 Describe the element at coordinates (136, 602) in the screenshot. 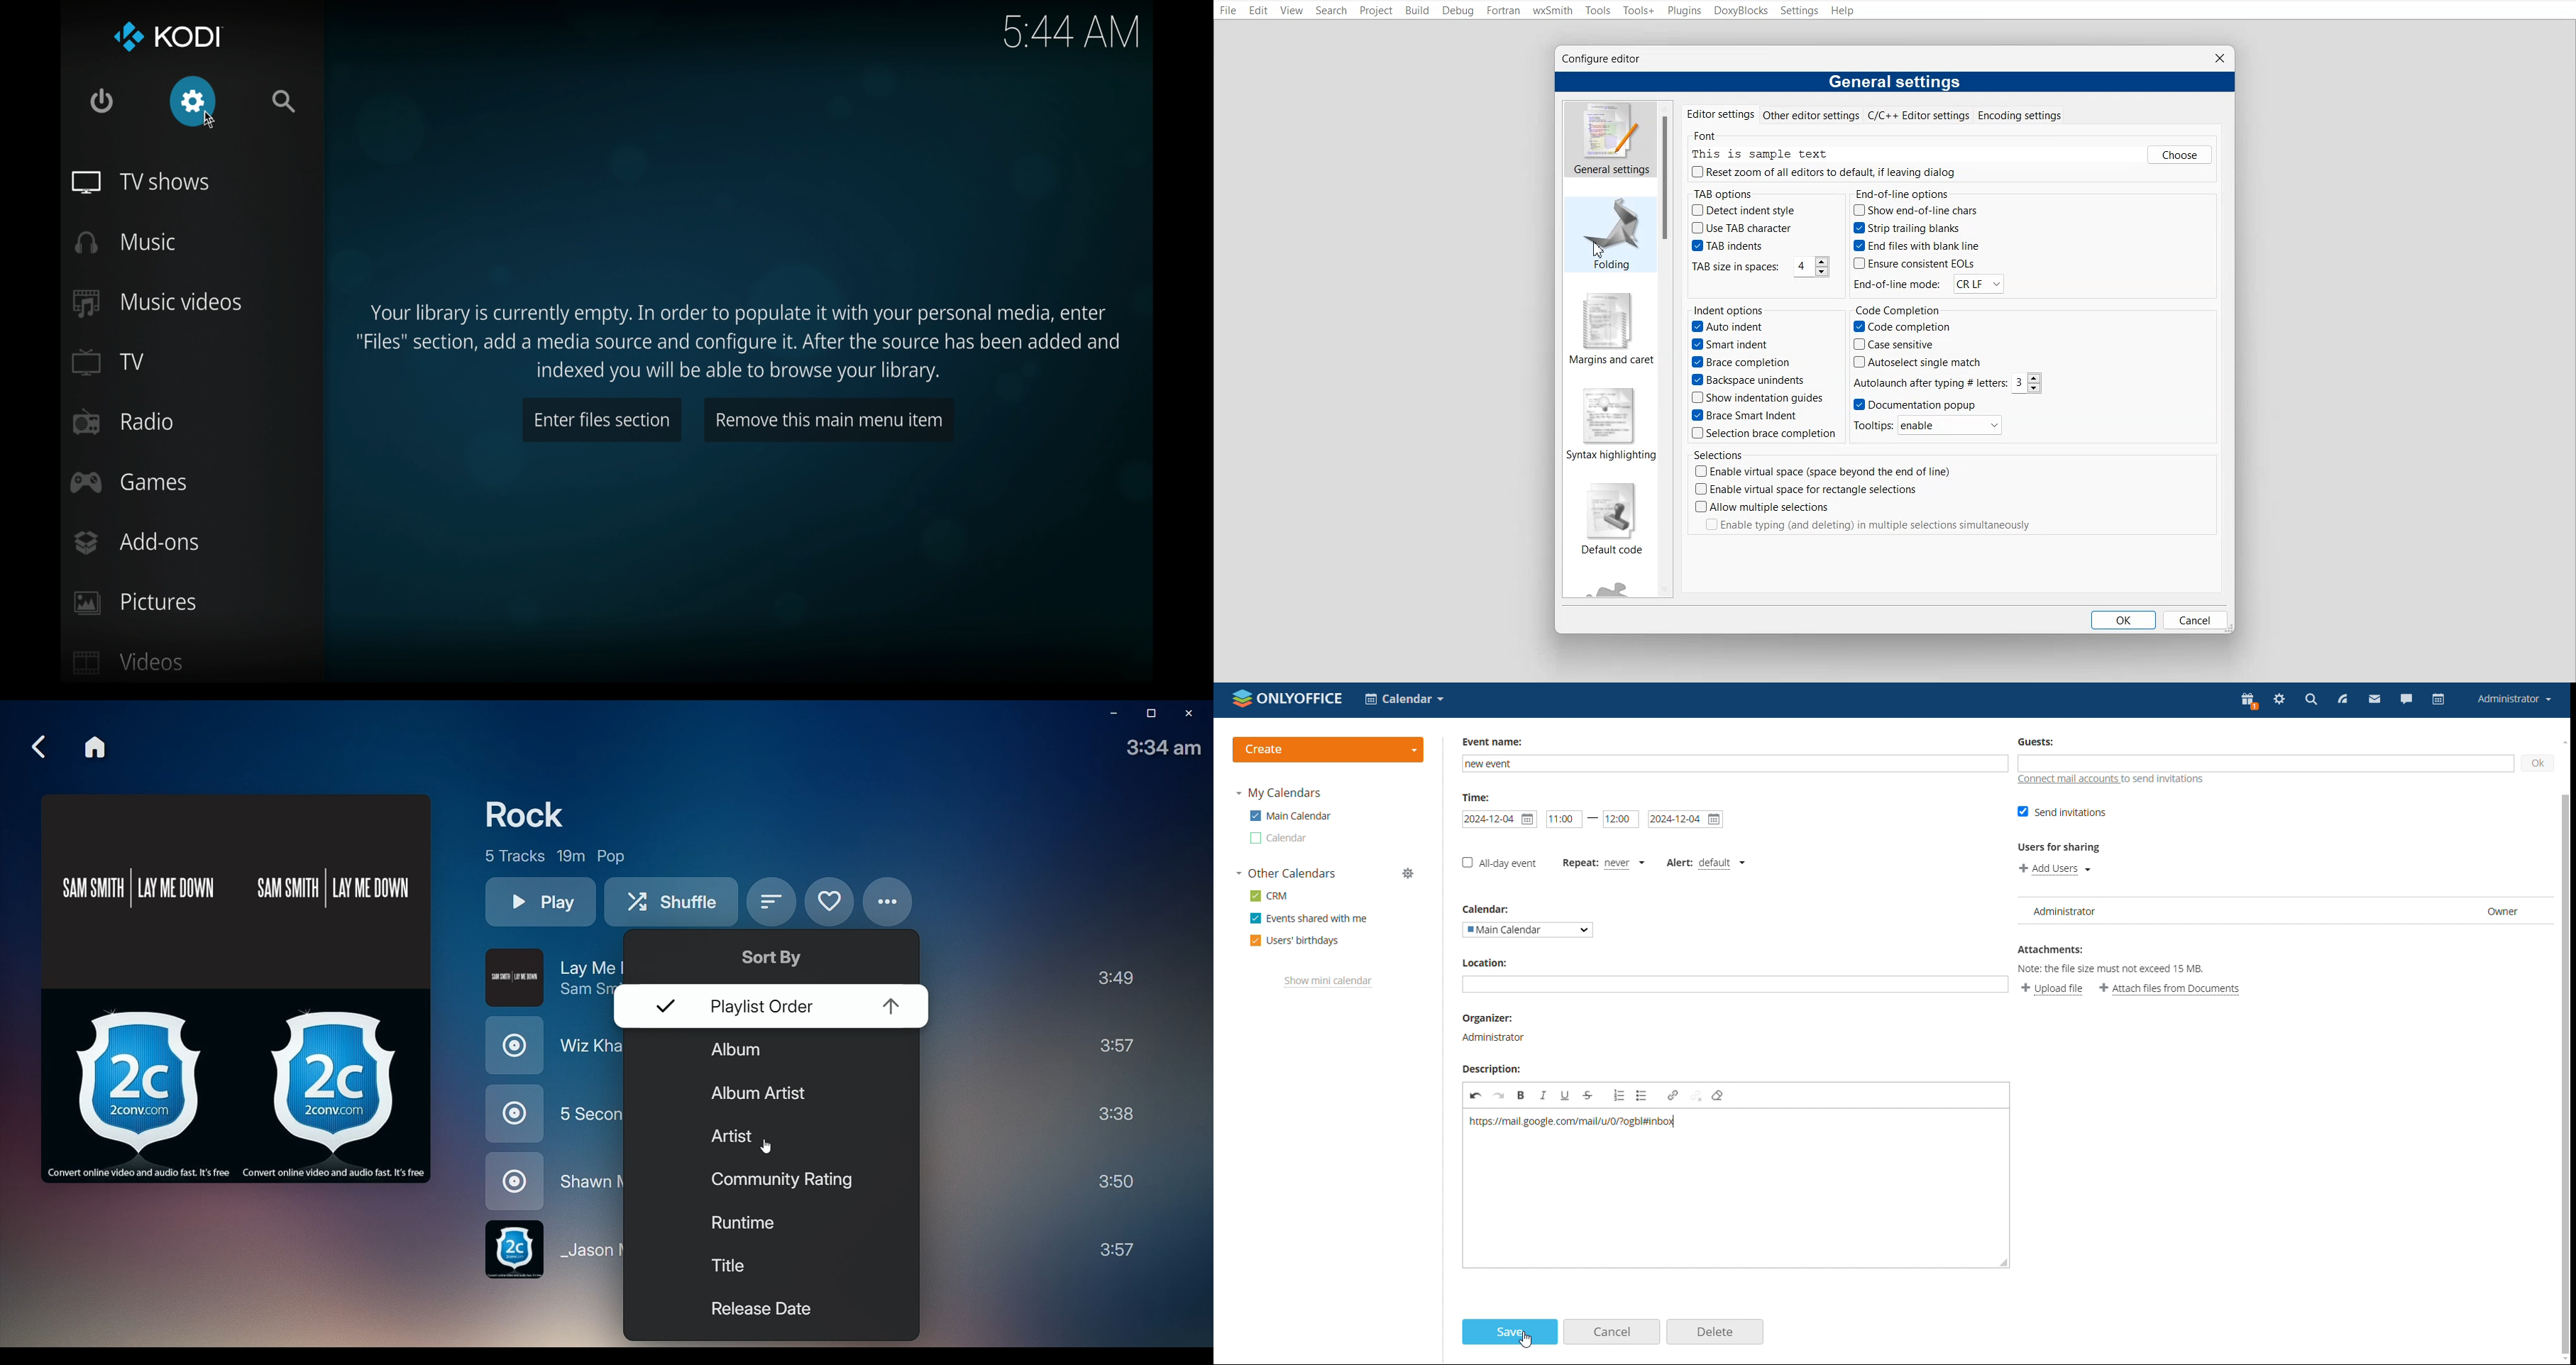

I see `pictures` at that location.